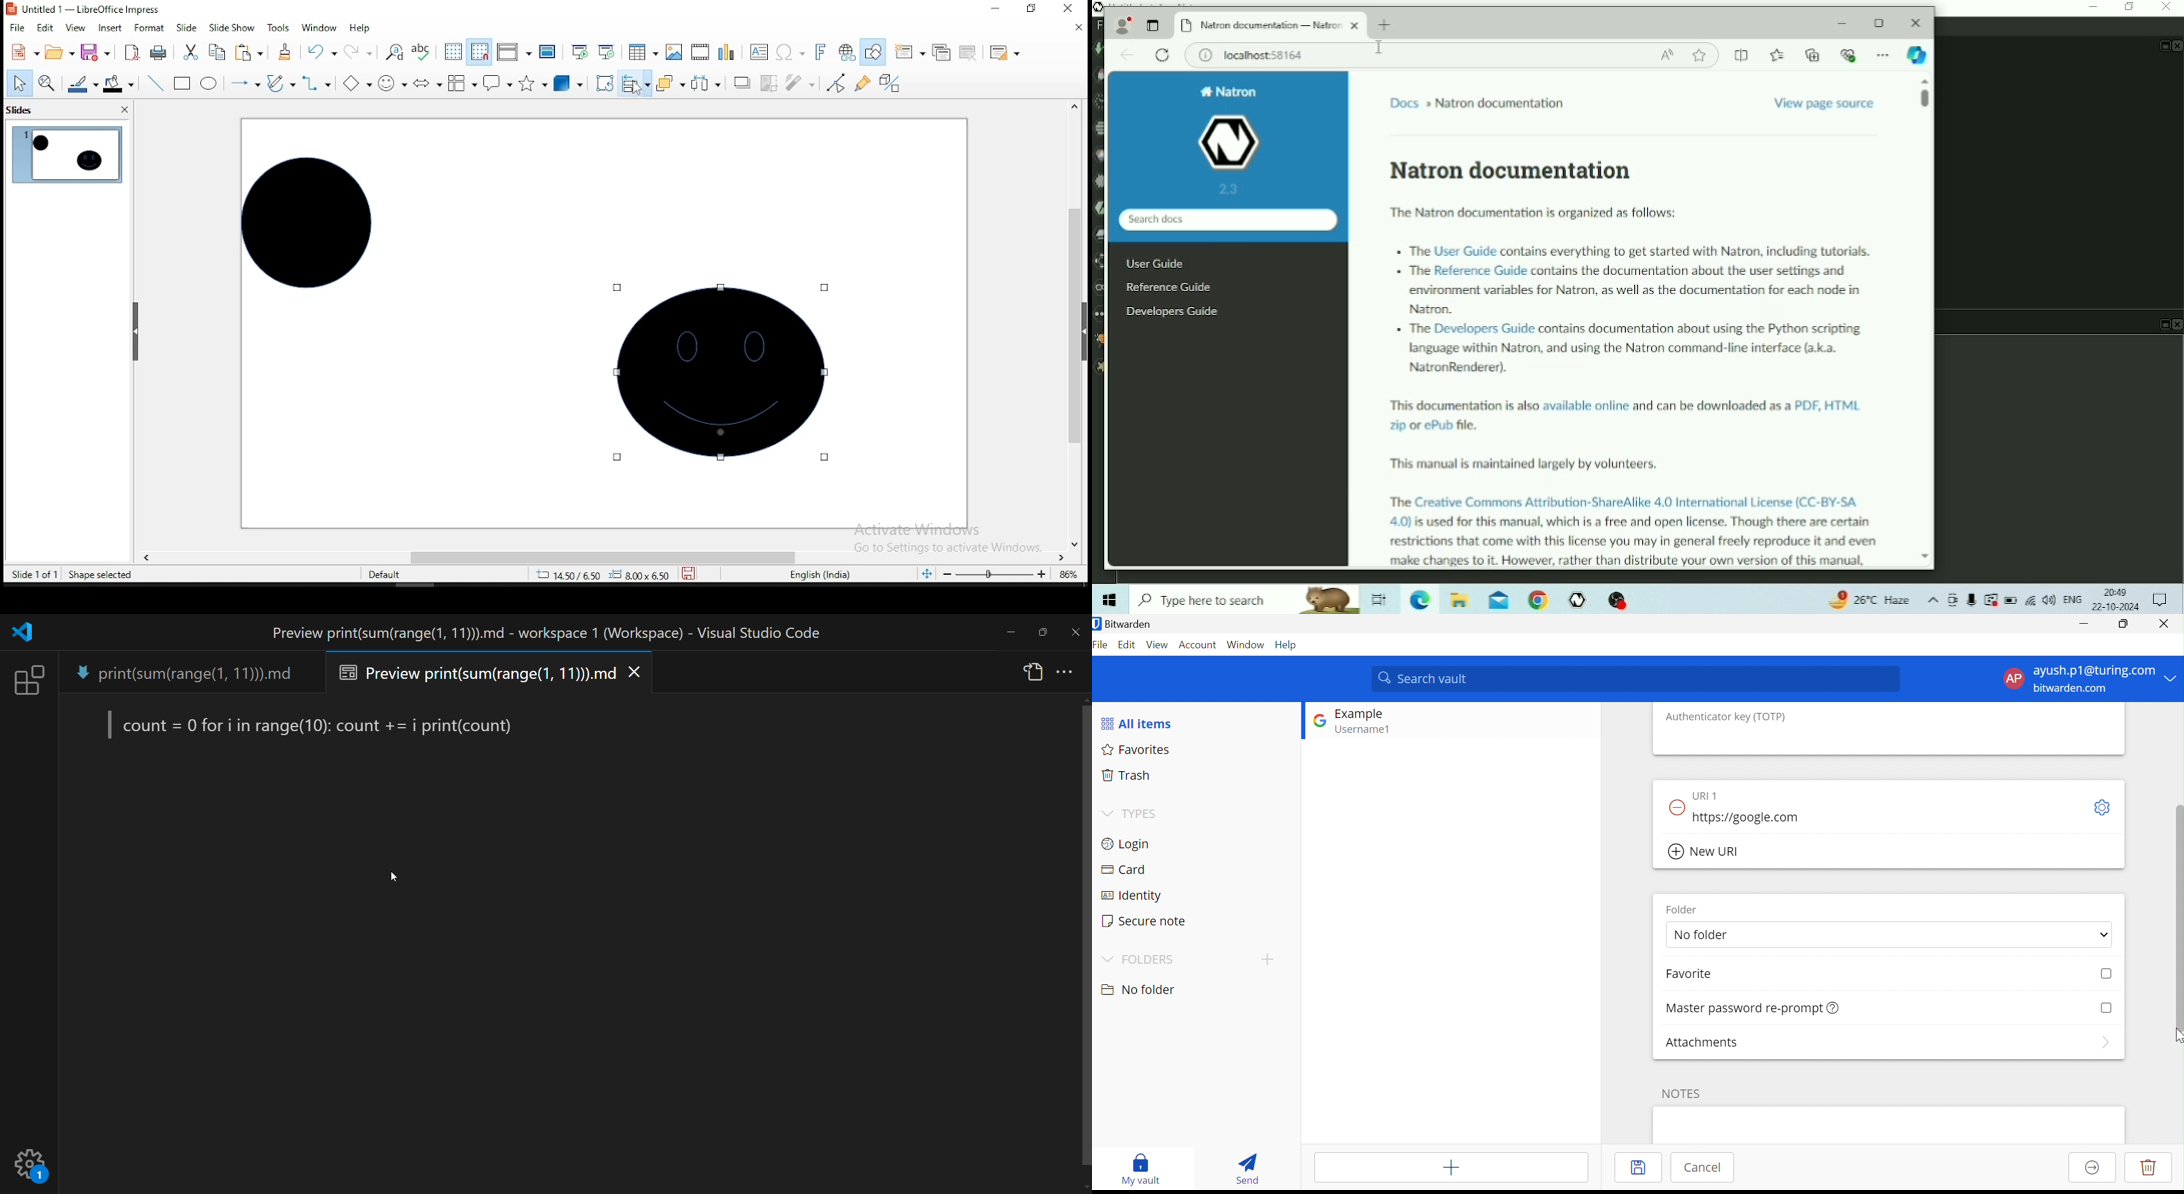 This screenshot has height=1204, width=2184. Describe the element at coordinates (426, 52) in the screenshot. I see `spell check` at that location.